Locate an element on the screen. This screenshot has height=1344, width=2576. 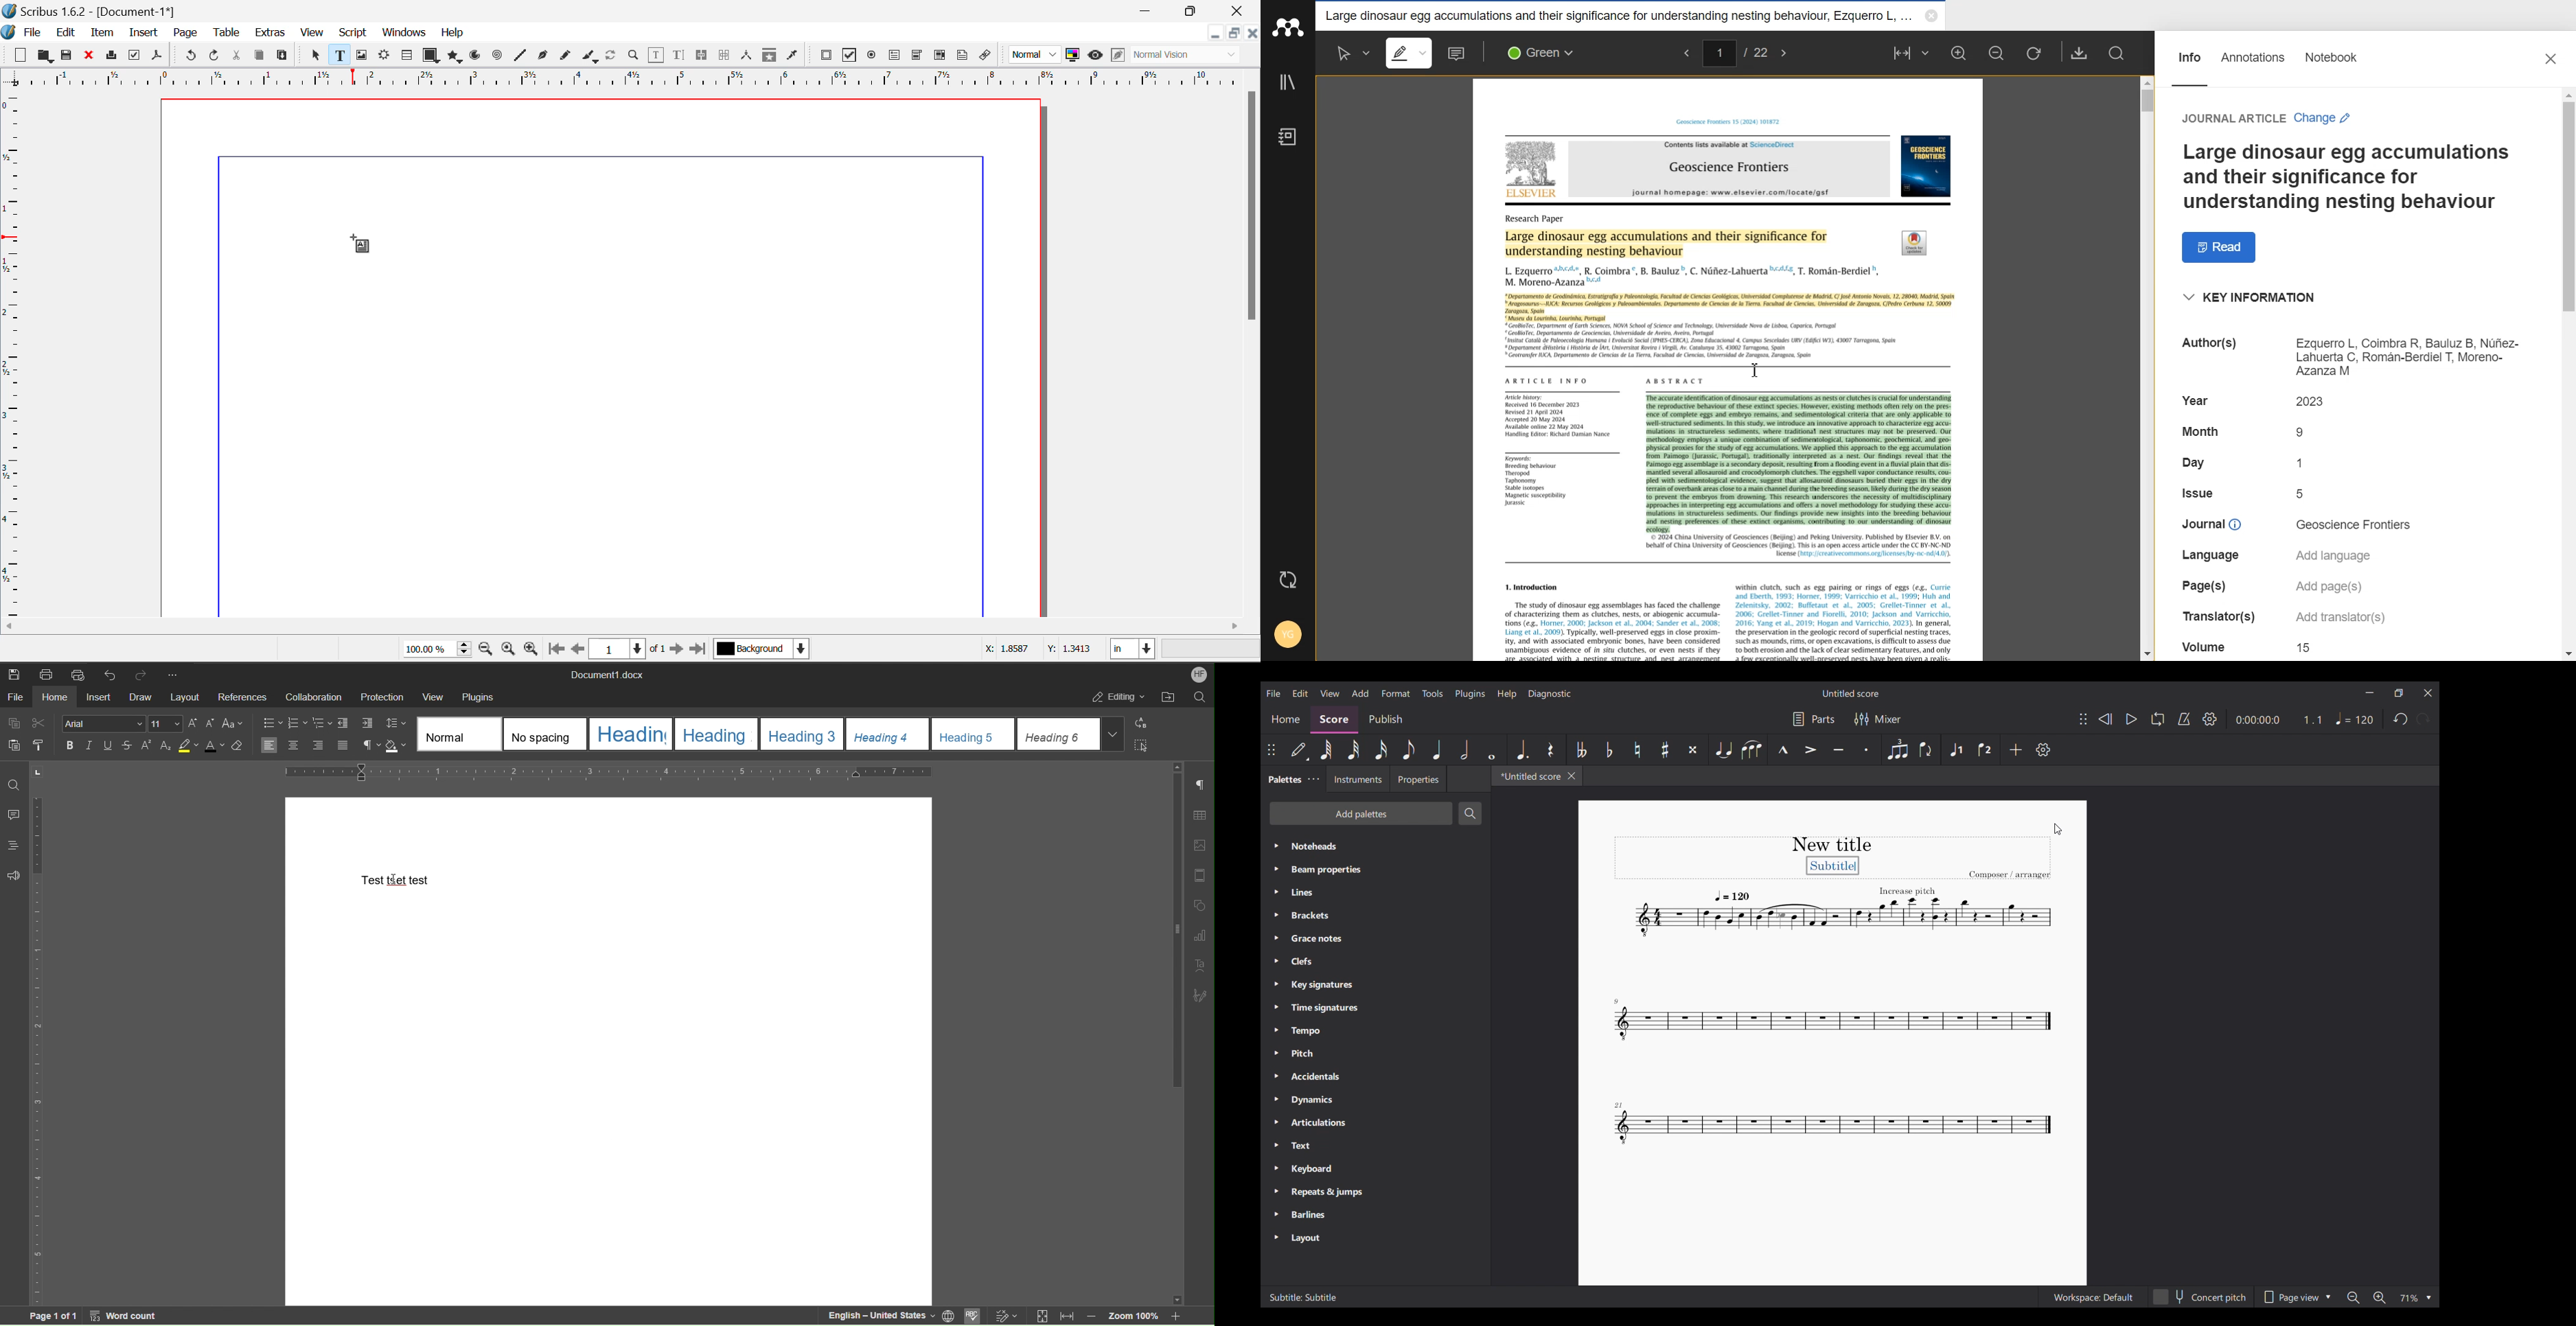
Toggle natural is located at coordinates (1637, 750).